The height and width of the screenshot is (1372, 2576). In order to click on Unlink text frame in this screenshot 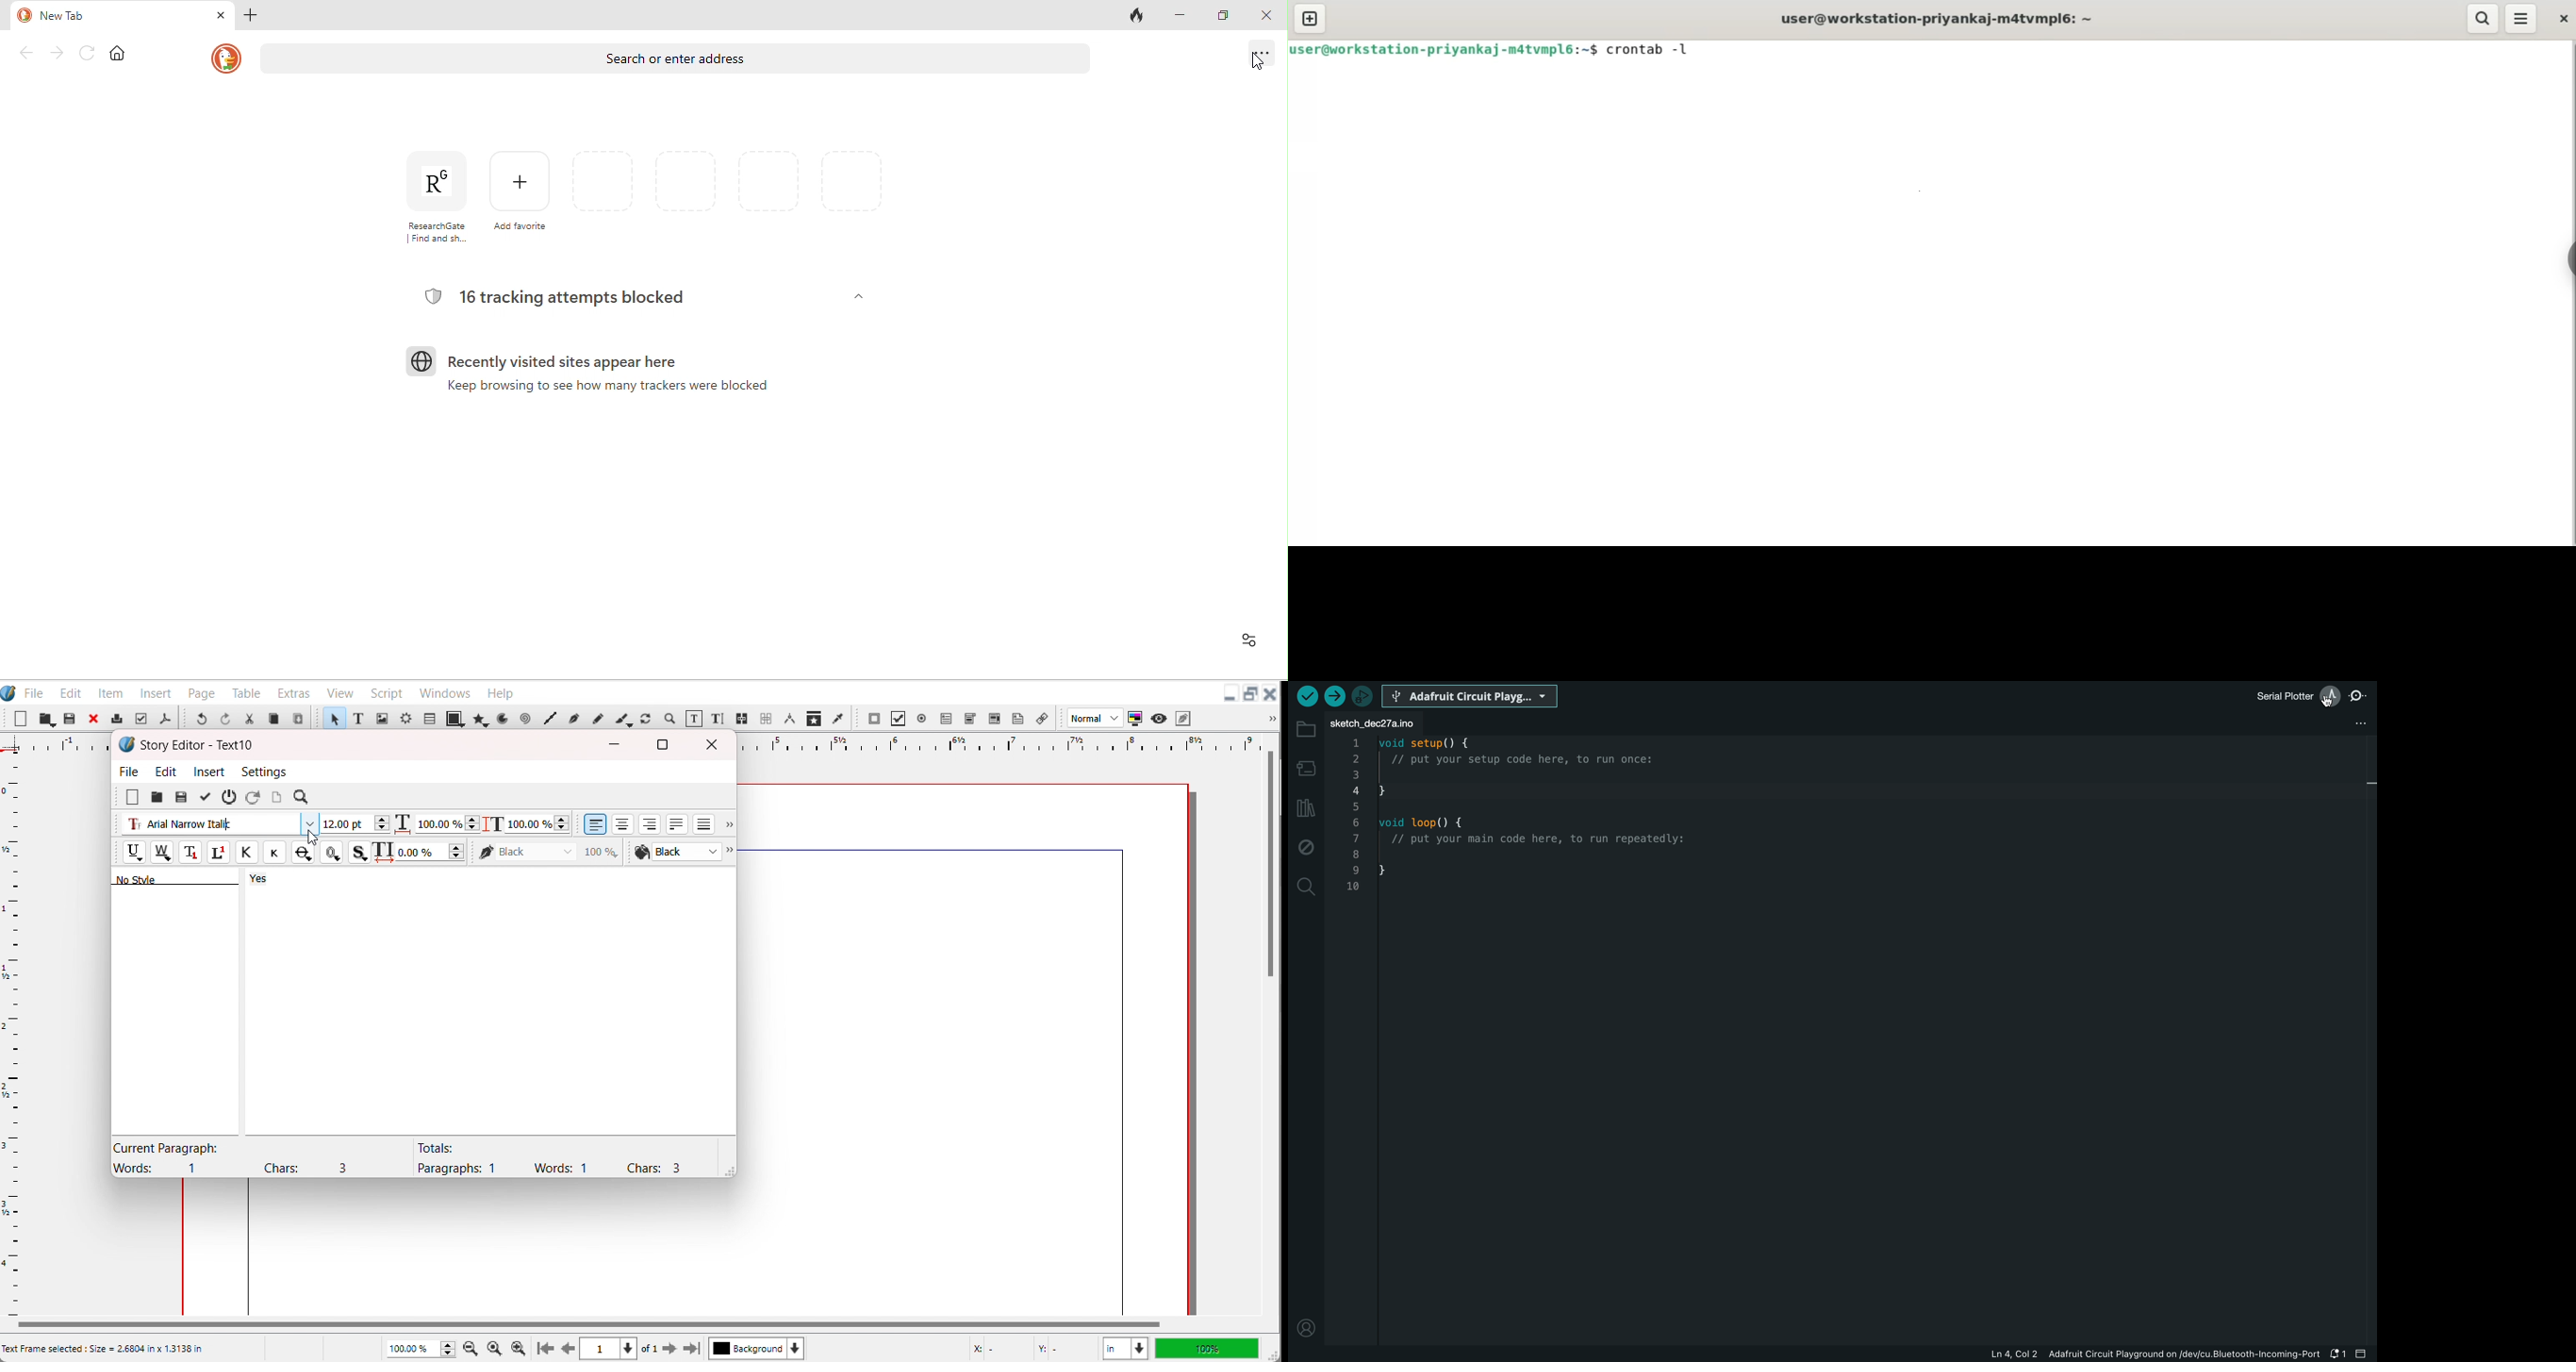, I will do `click(765, 719)`.